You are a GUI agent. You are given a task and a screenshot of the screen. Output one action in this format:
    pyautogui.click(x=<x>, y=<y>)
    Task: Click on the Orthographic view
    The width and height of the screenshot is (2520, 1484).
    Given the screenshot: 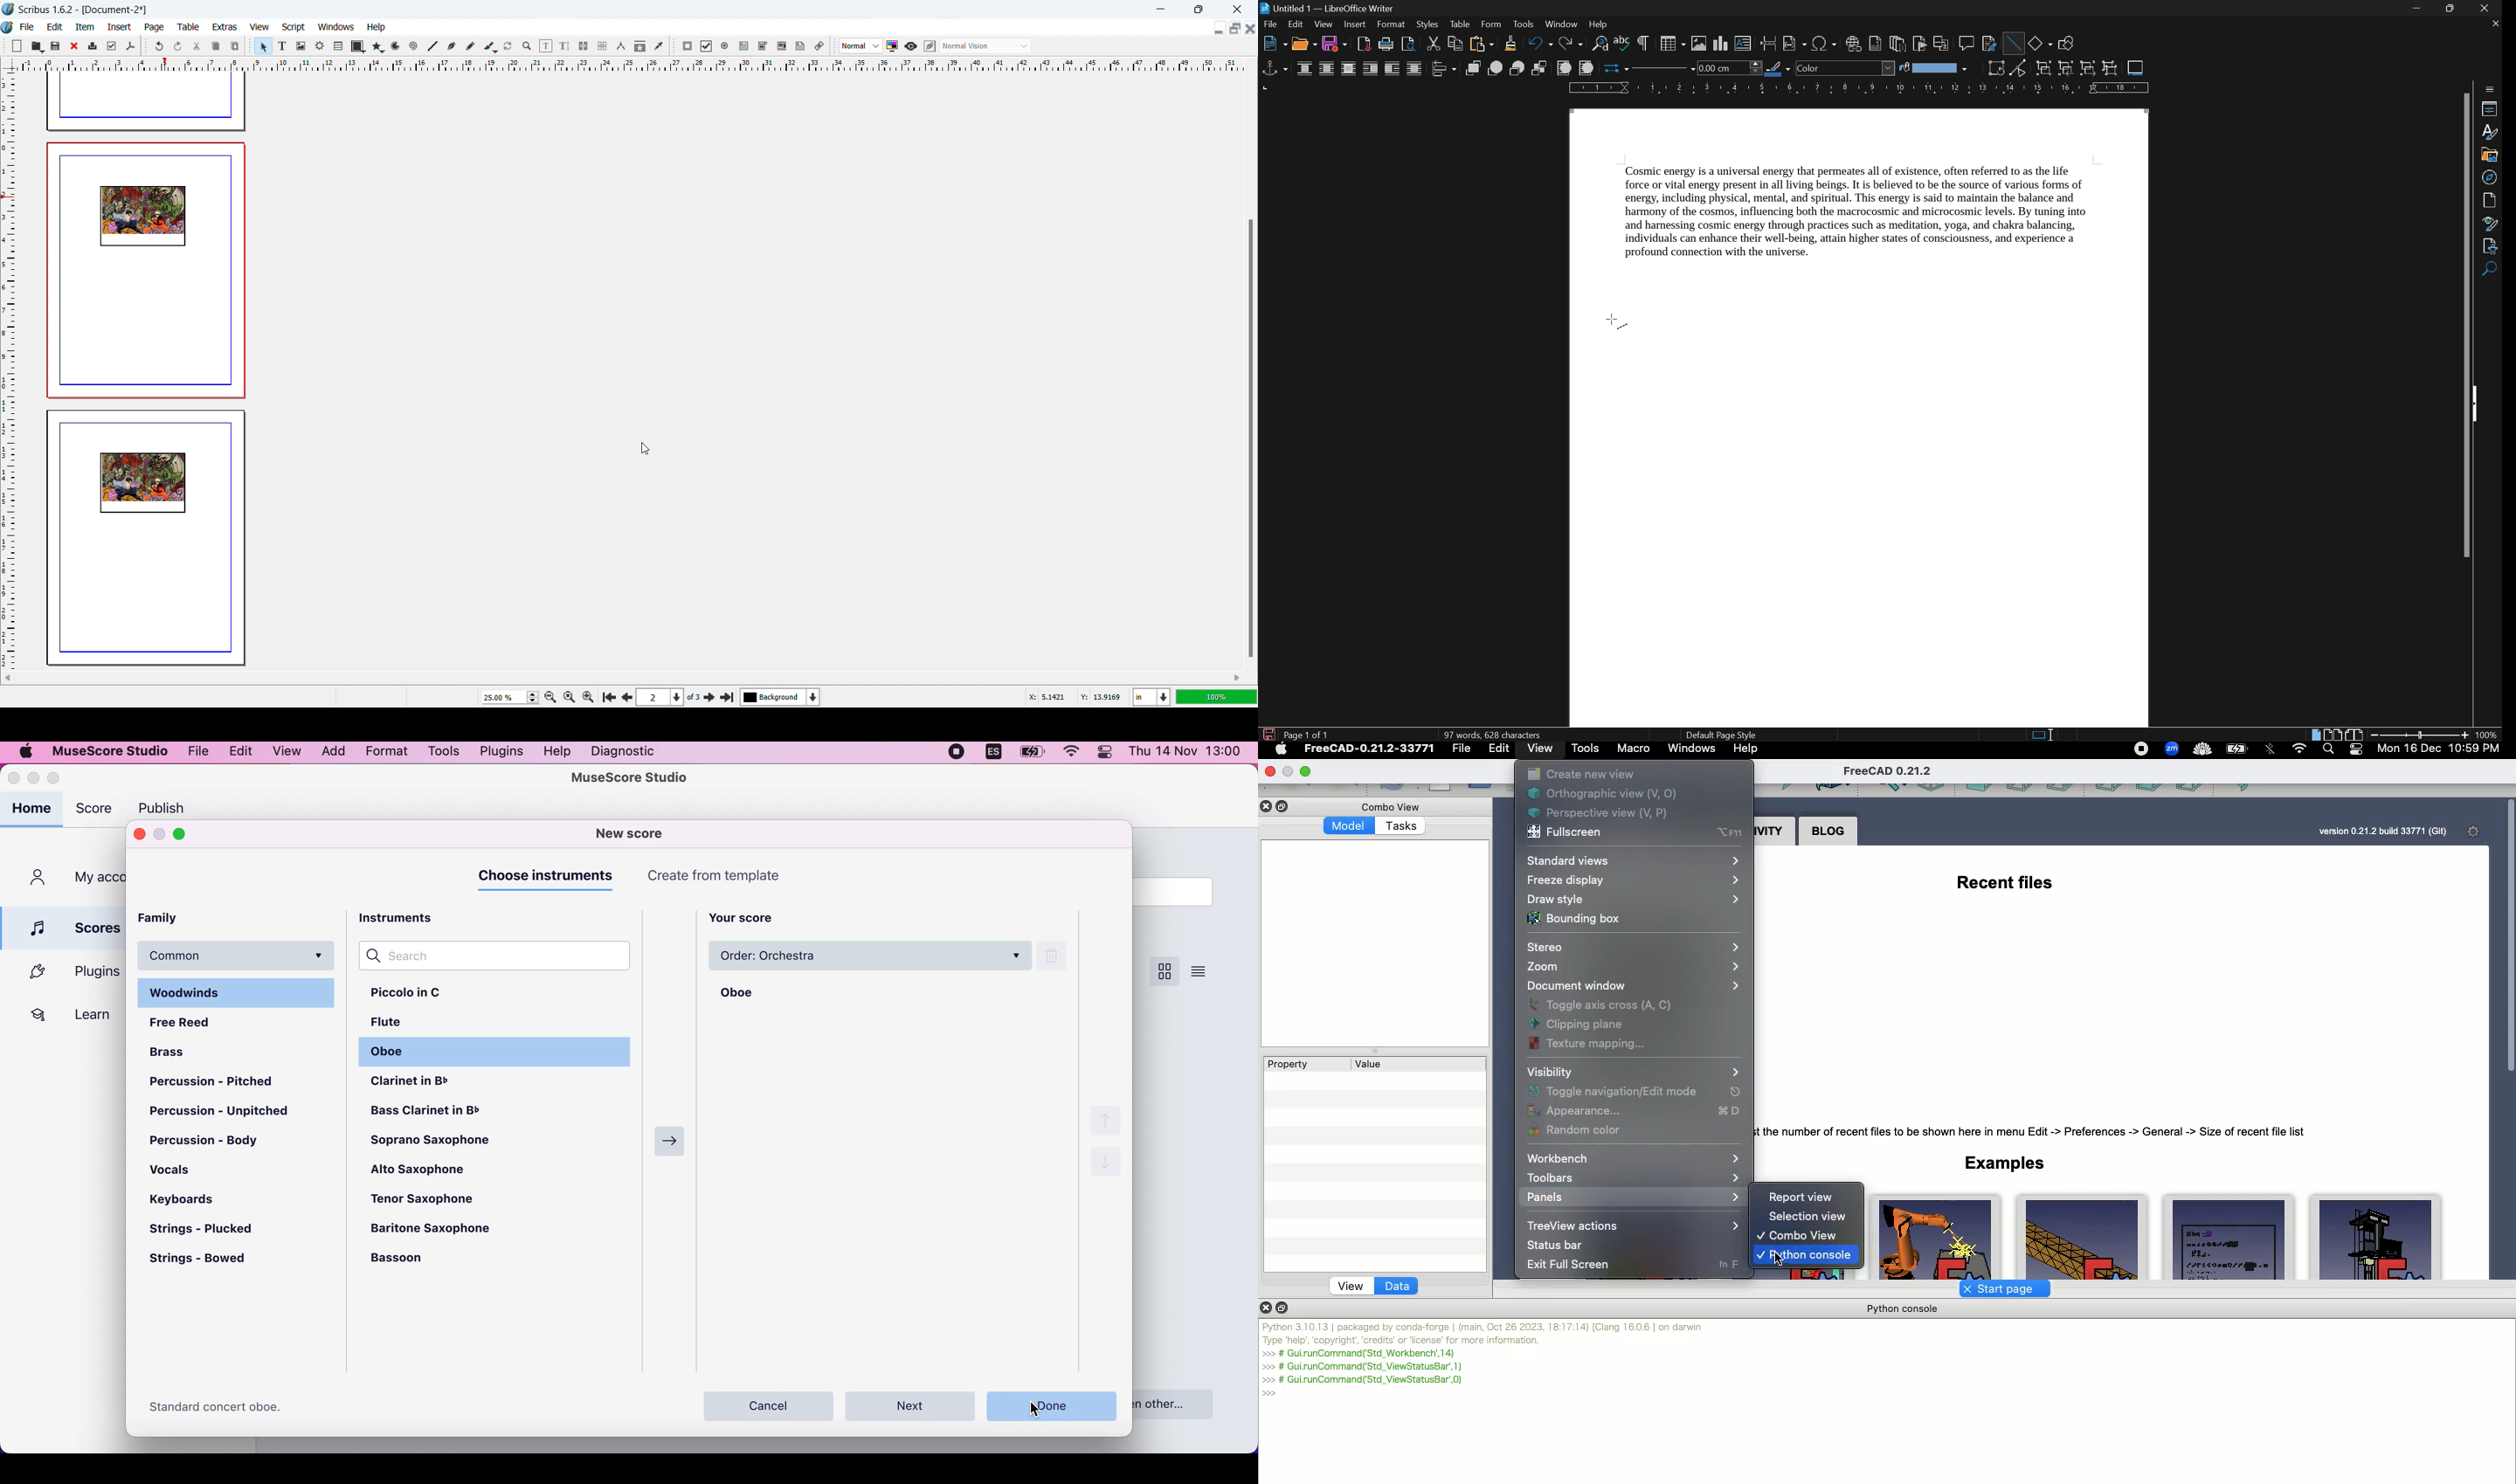 What is the action you would take?
    pyautogui.click(x=1609, y=795)
    